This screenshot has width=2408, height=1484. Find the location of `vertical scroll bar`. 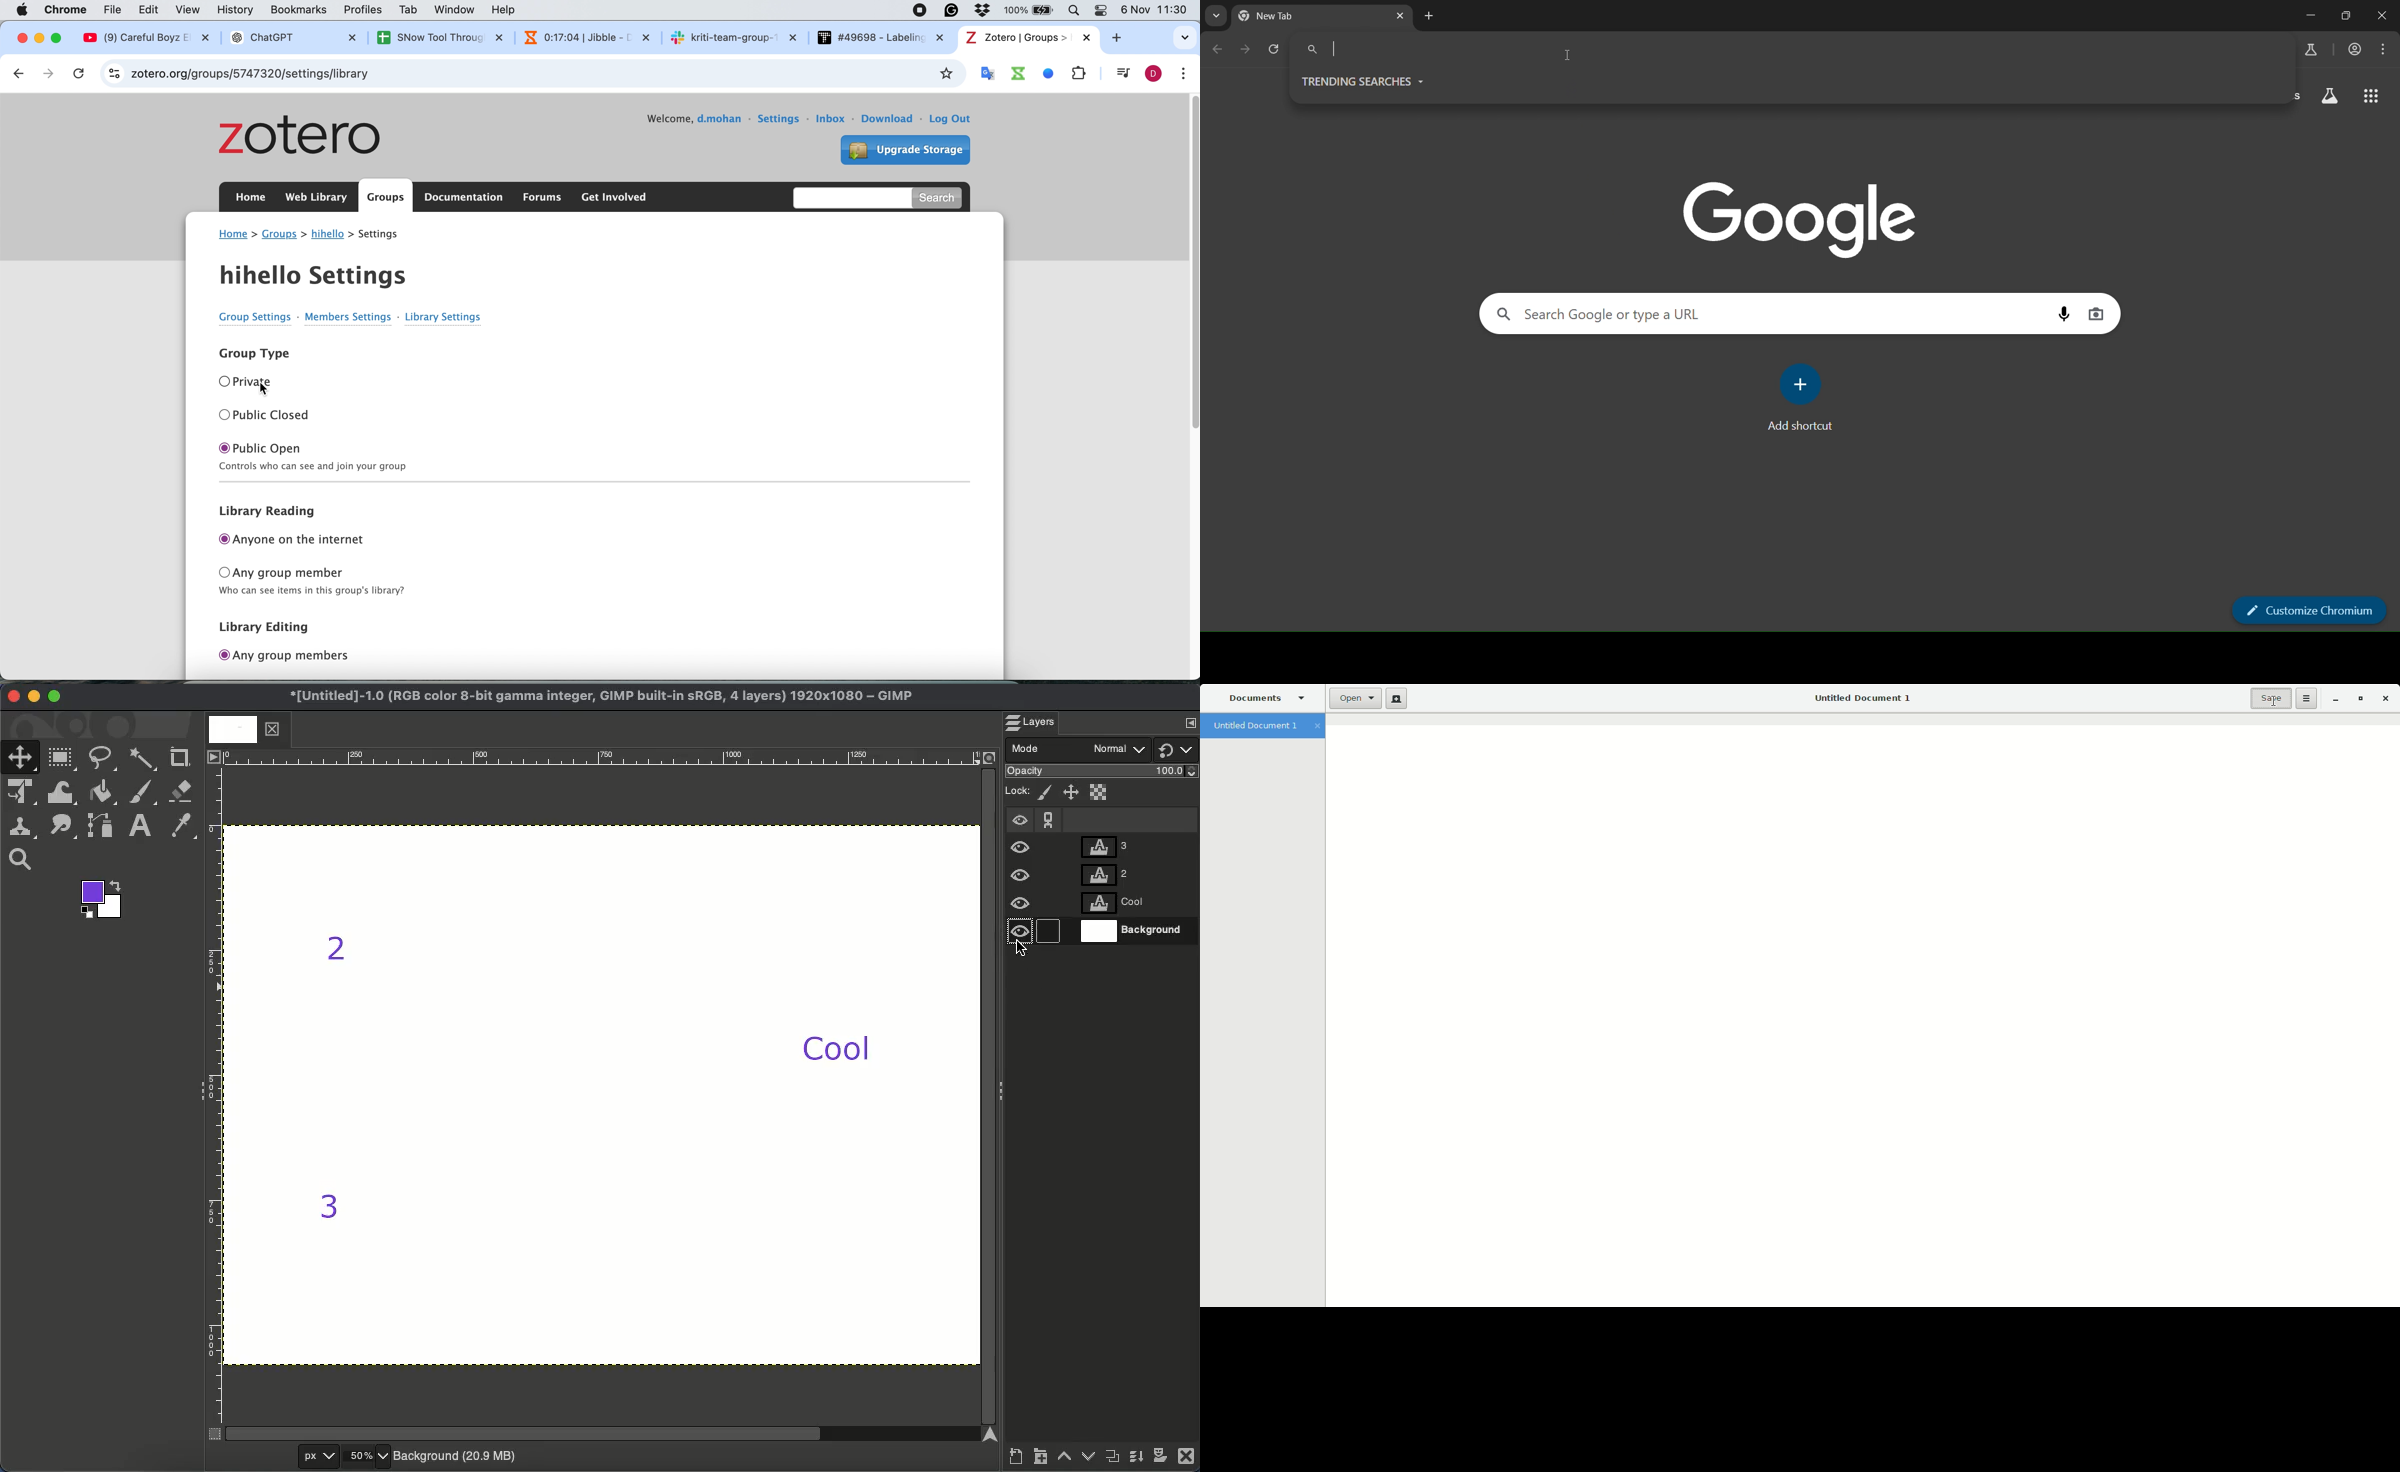

vertical scroll bar is located at coordinates (1188, 302).